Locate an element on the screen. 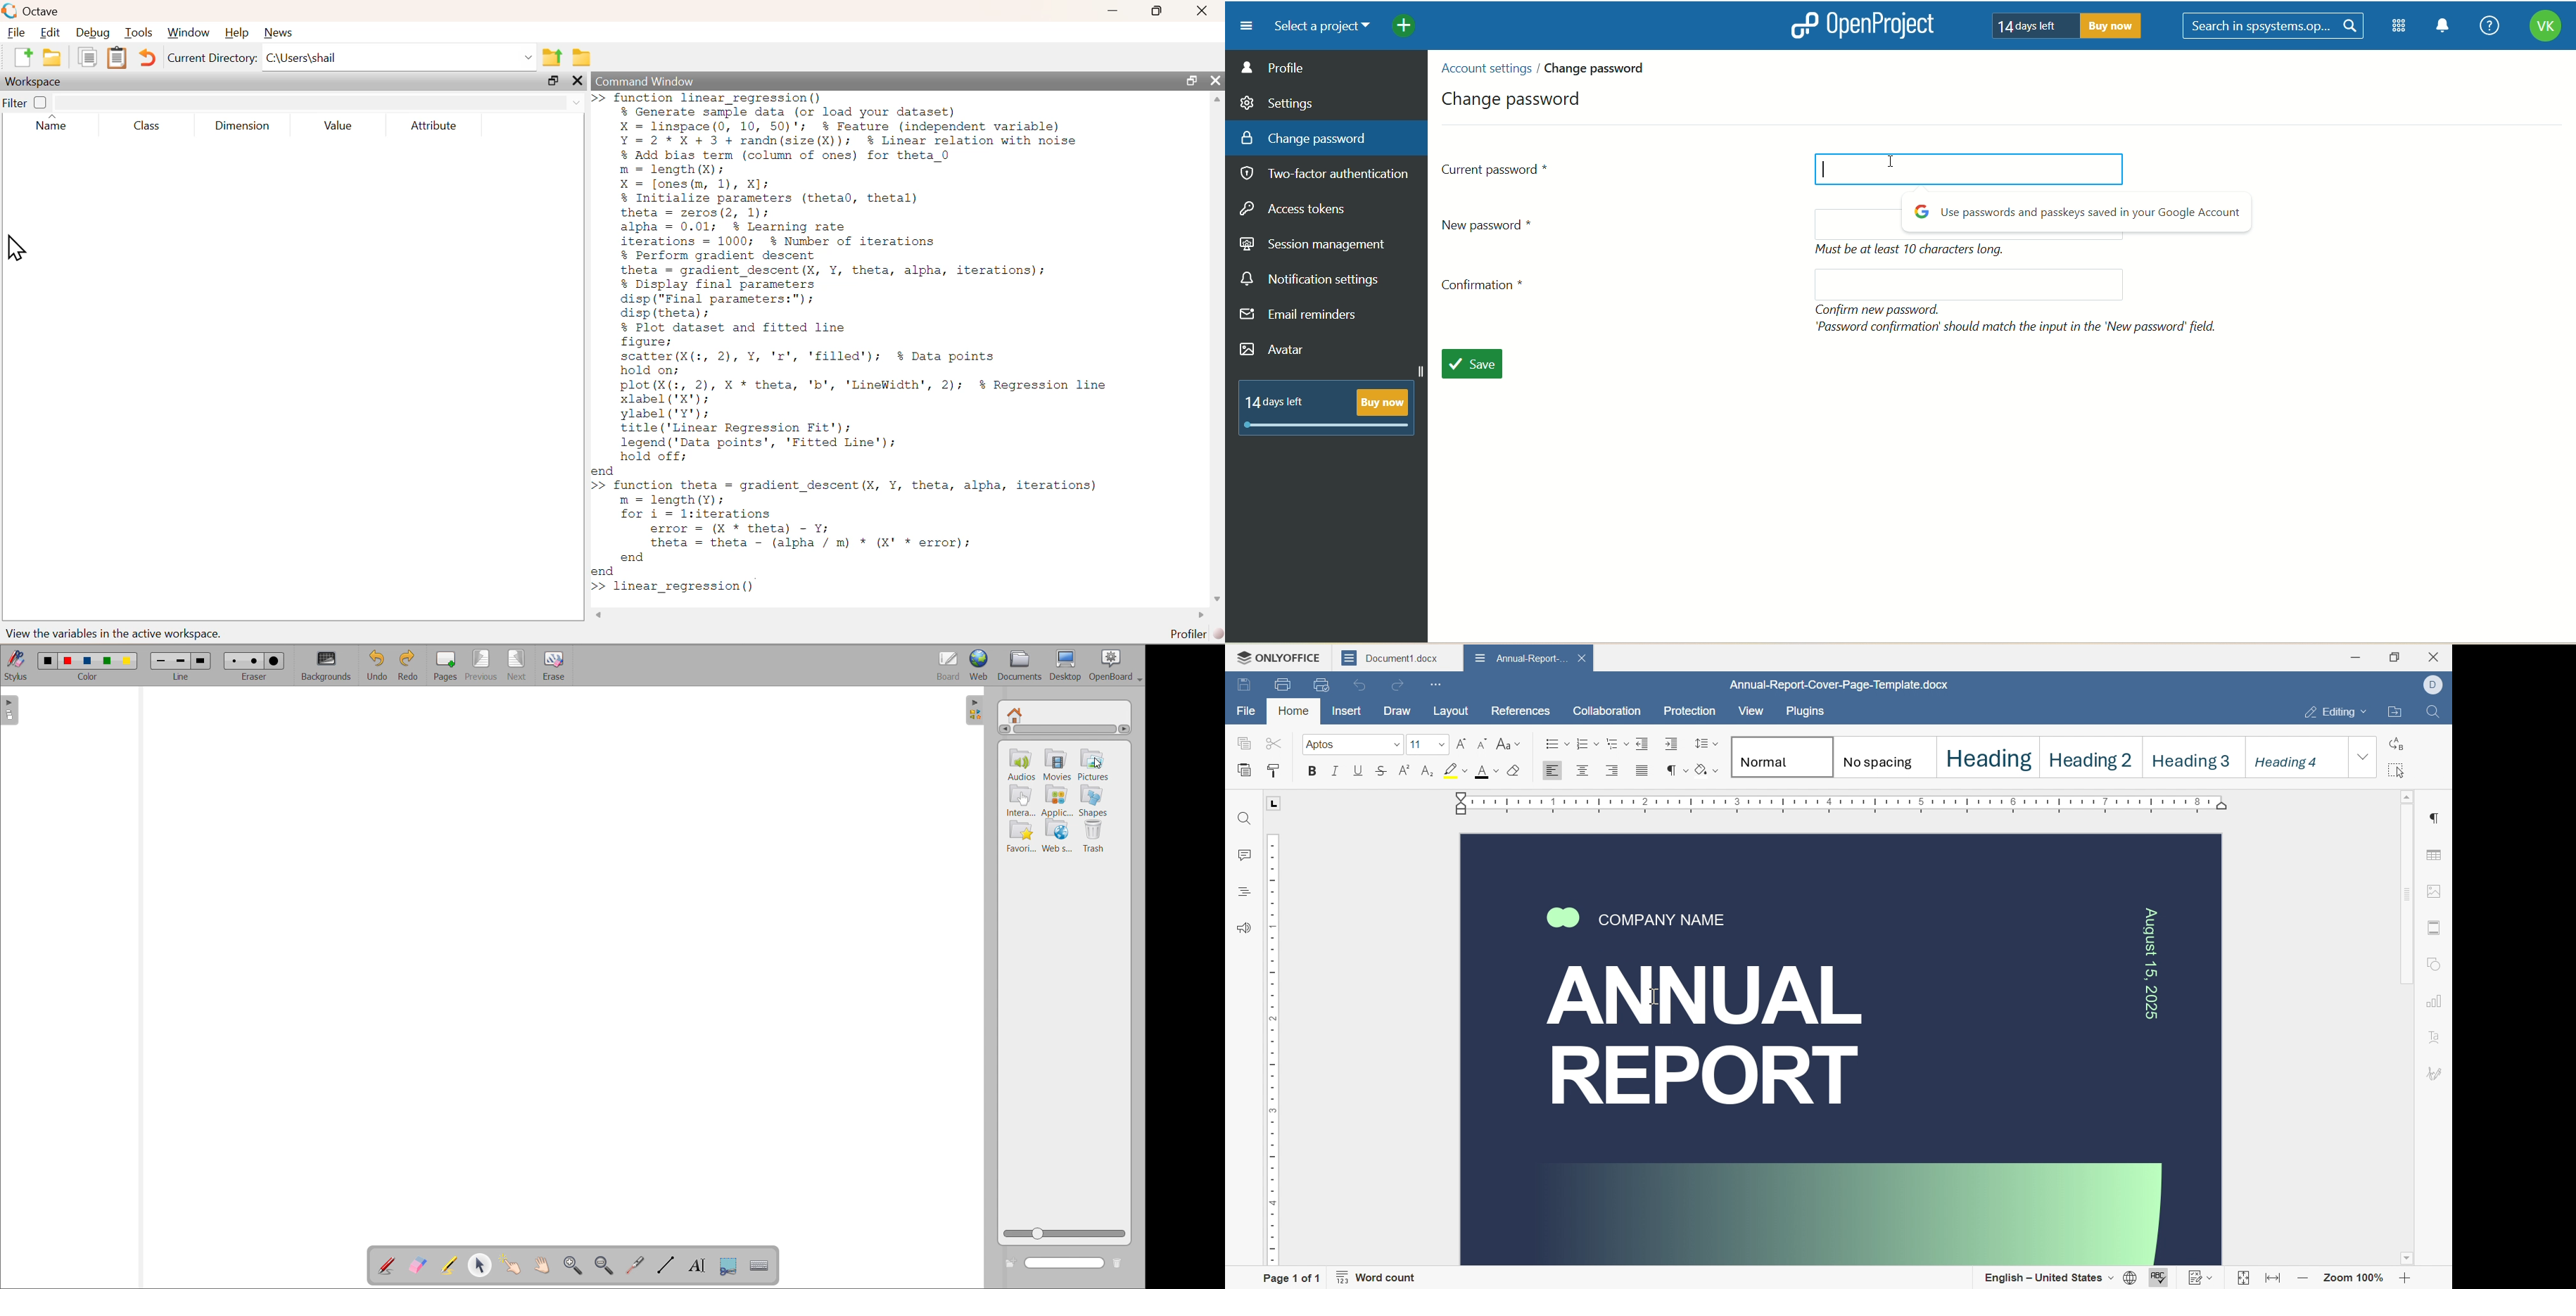 Image resolution: width=2576 pixels, height=1316 pixels. Favourites is located at coordinates (1022, 836).